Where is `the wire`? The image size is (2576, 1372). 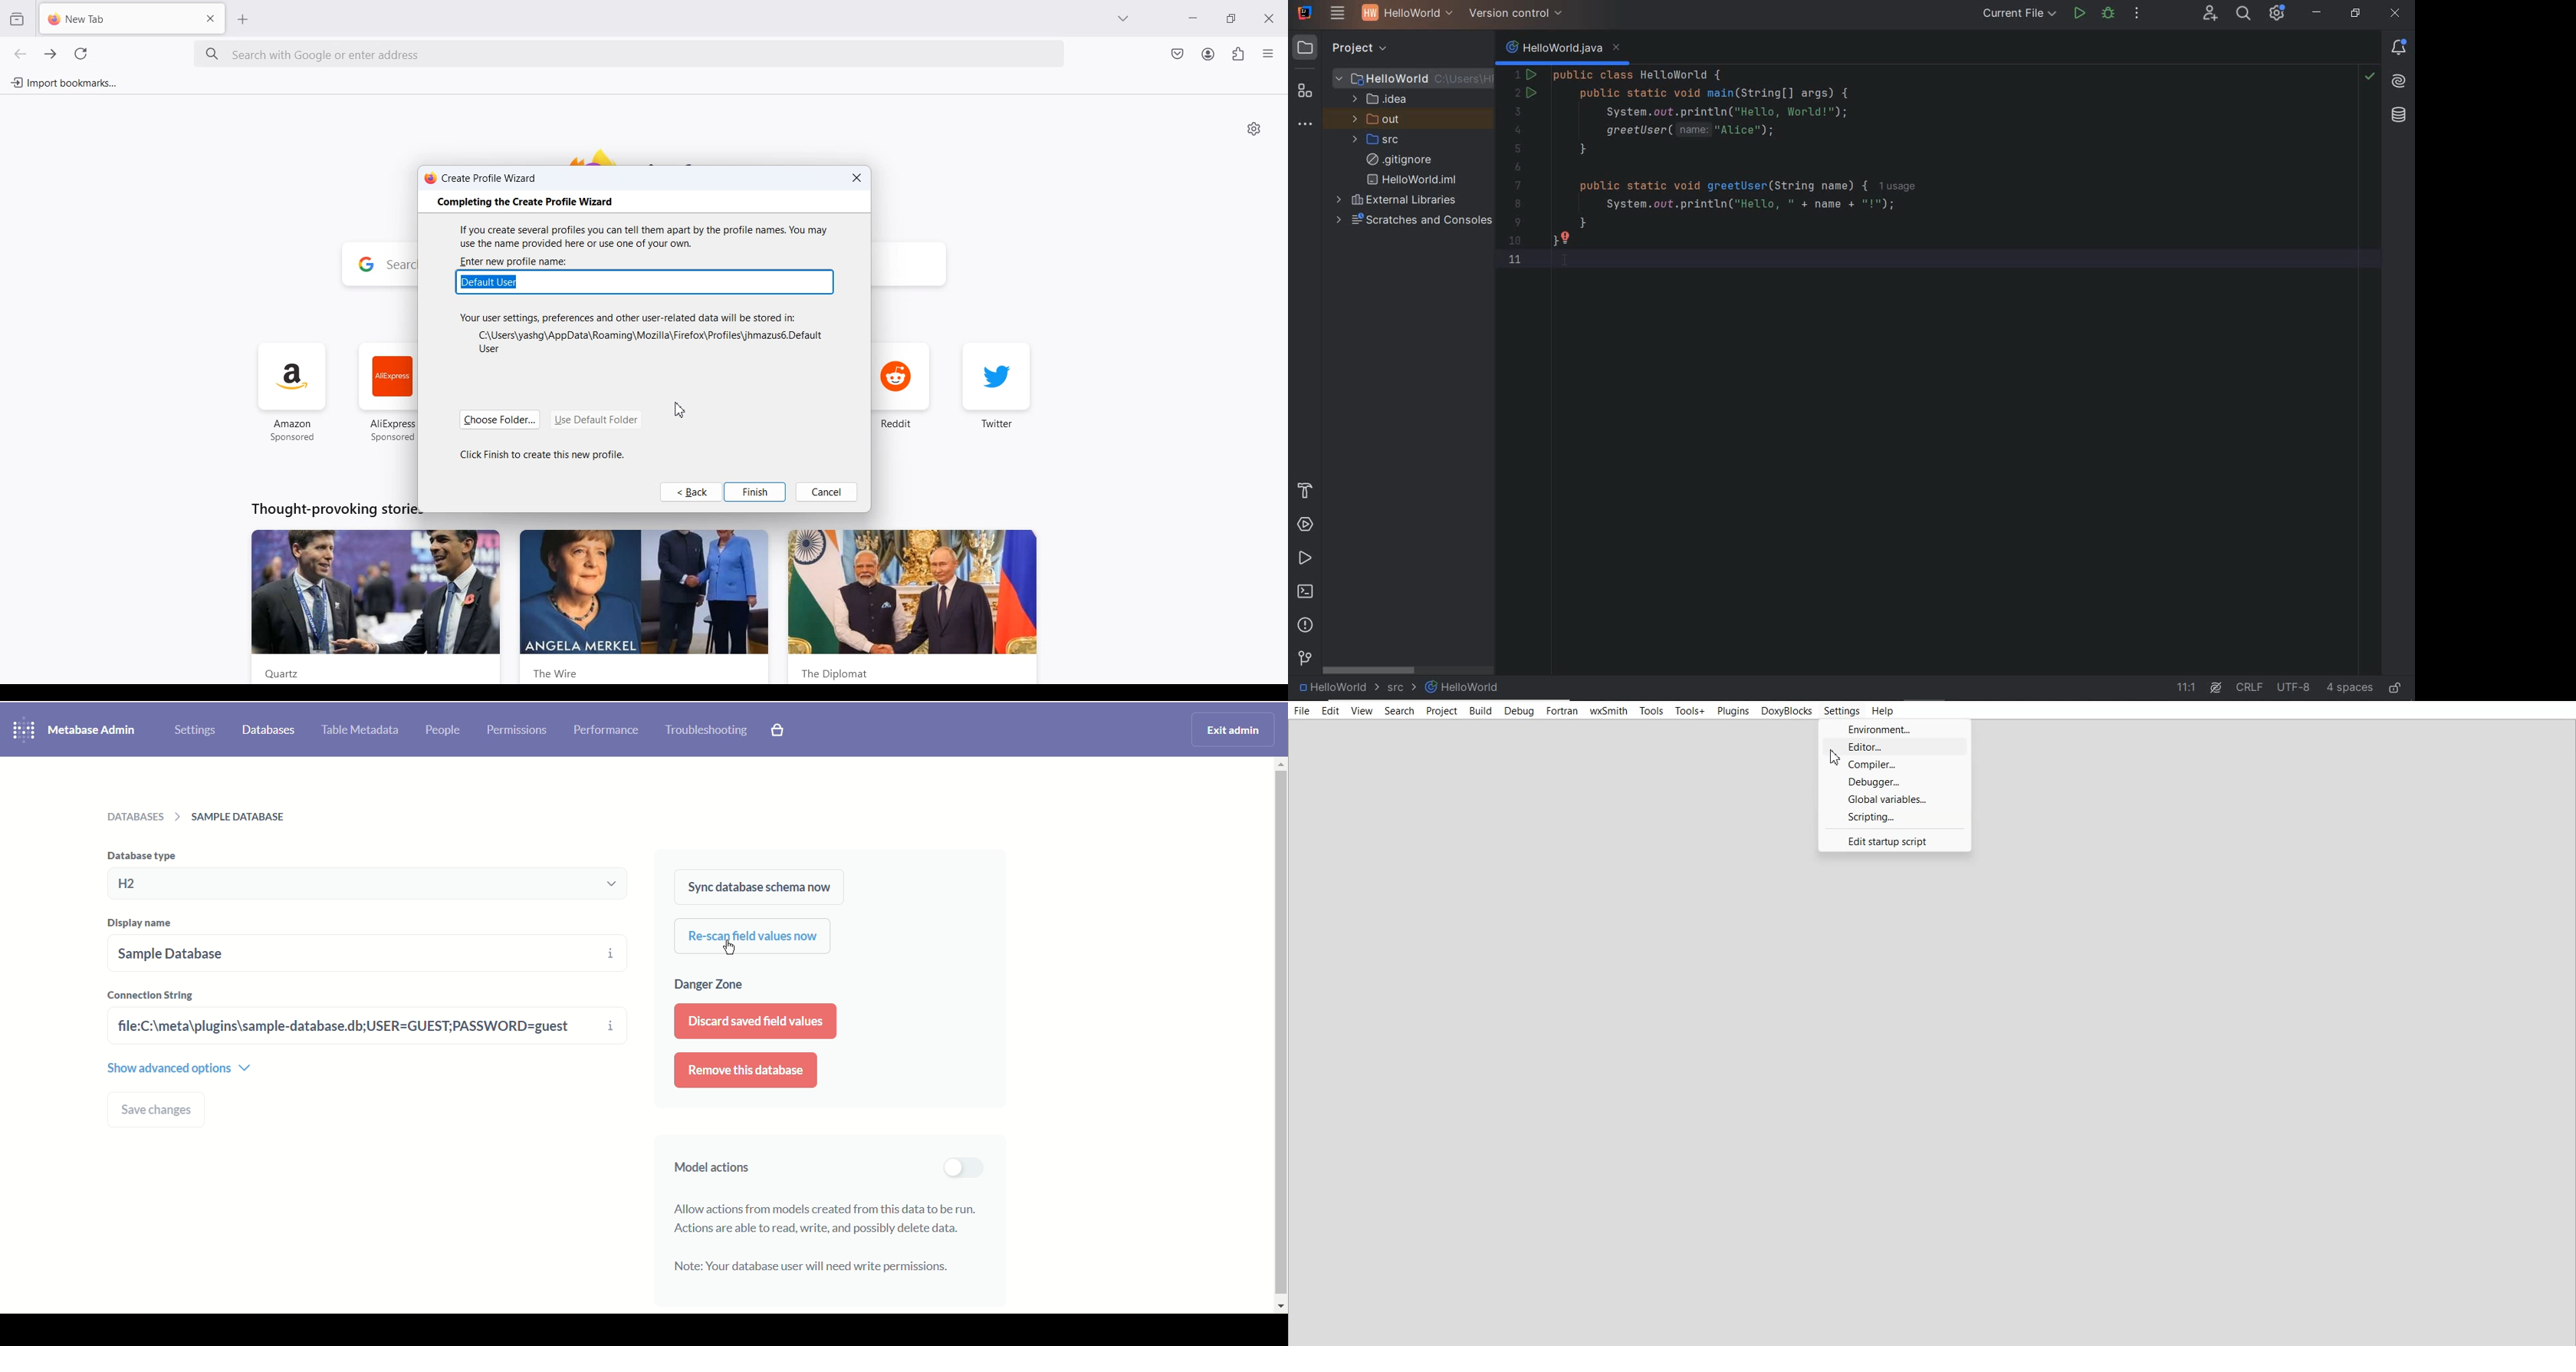 the wire is located at coordinates (645, 607).